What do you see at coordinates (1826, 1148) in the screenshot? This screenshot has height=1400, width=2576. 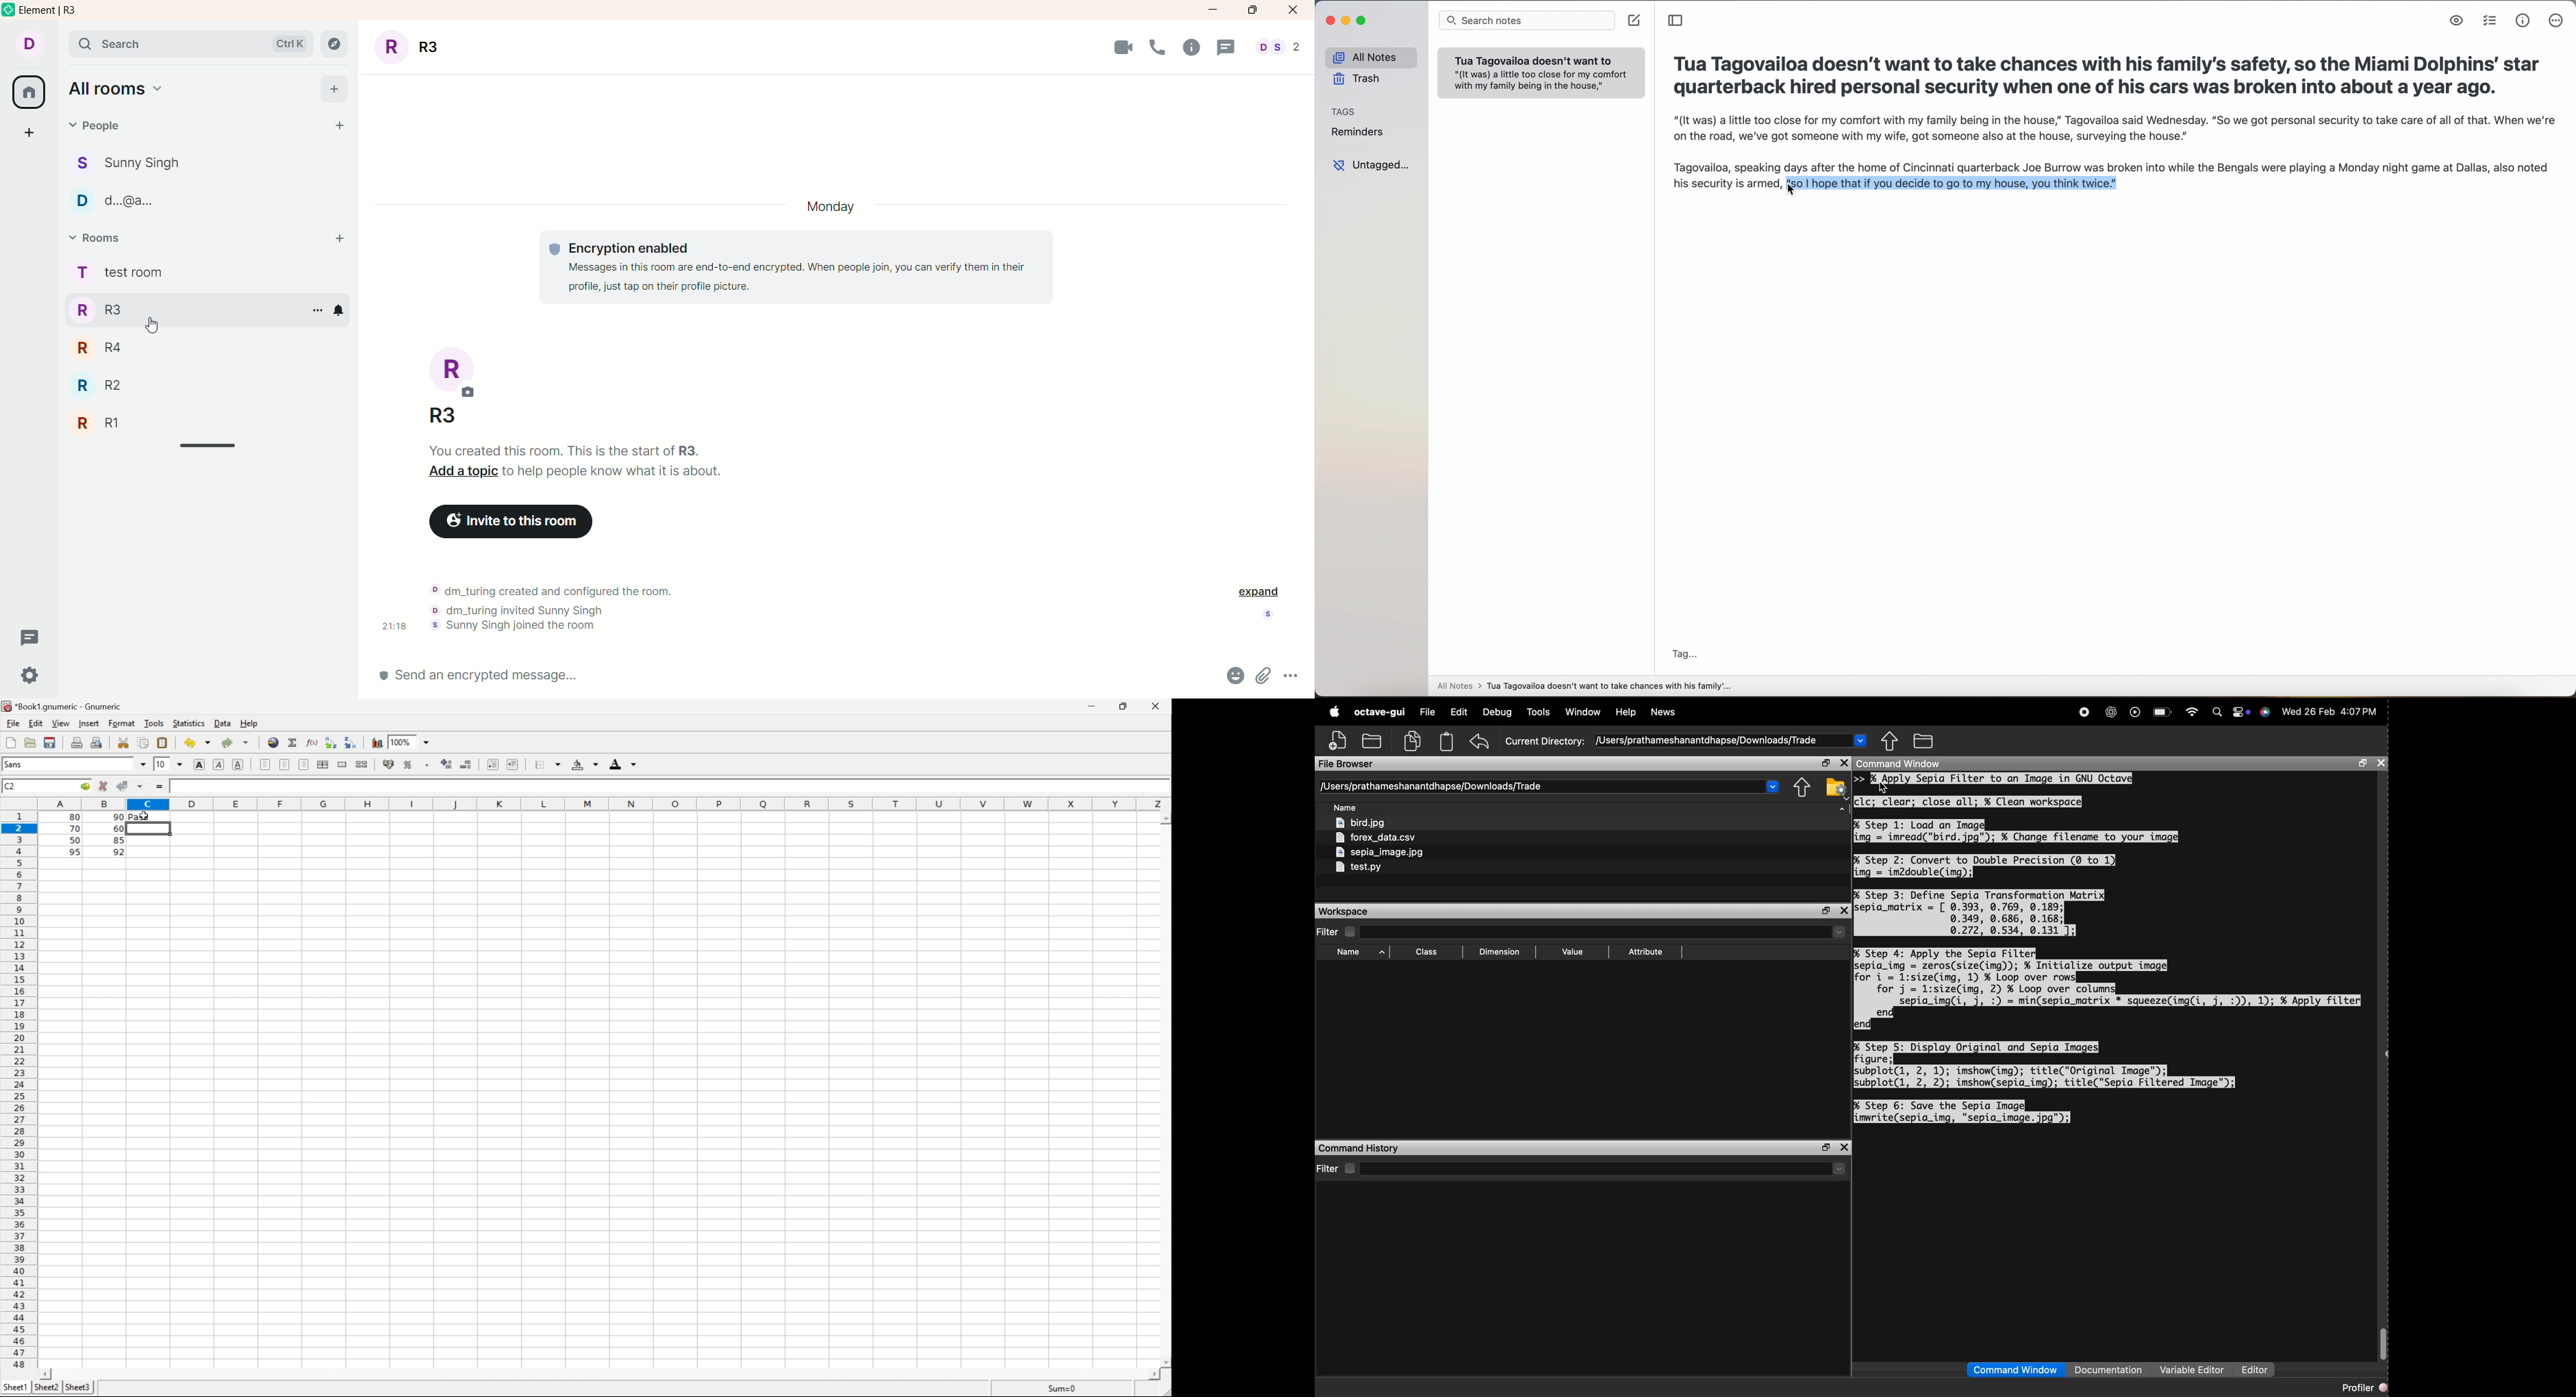 I see `open in separate window` at bounding box center [1826, 1148].